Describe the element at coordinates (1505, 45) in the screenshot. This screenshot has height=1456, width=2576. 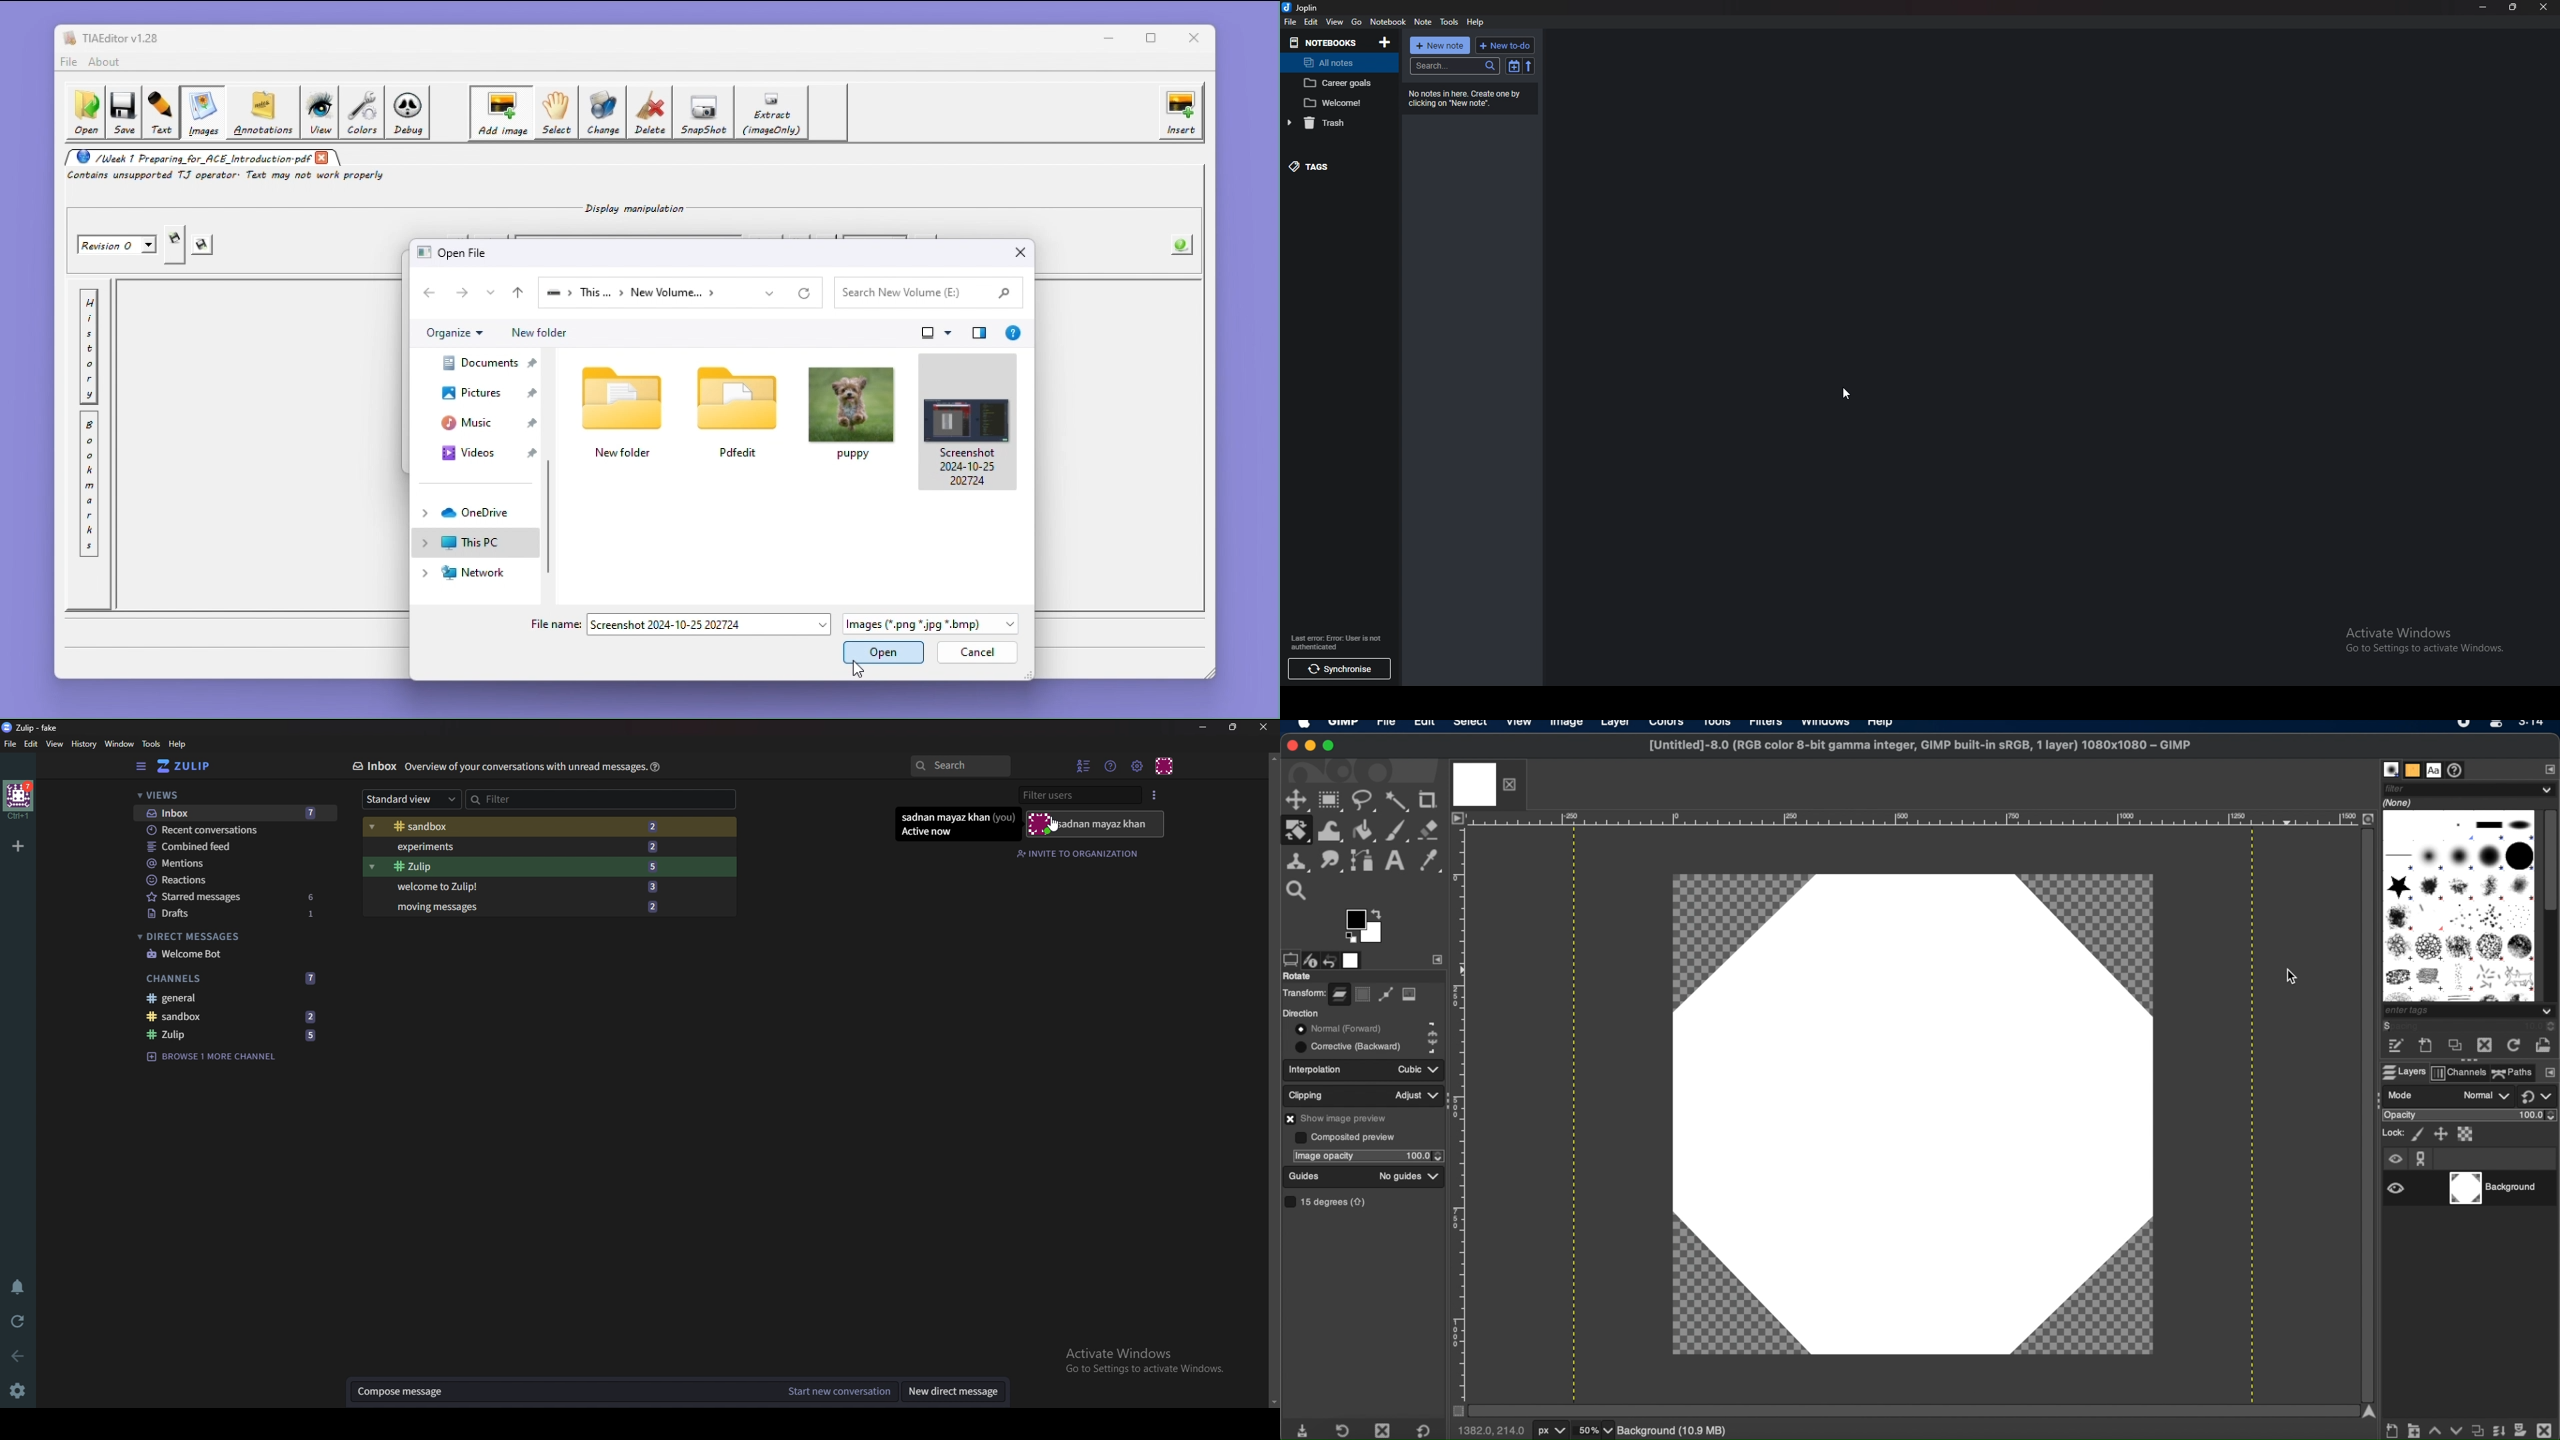
I see `new todo` at that location.